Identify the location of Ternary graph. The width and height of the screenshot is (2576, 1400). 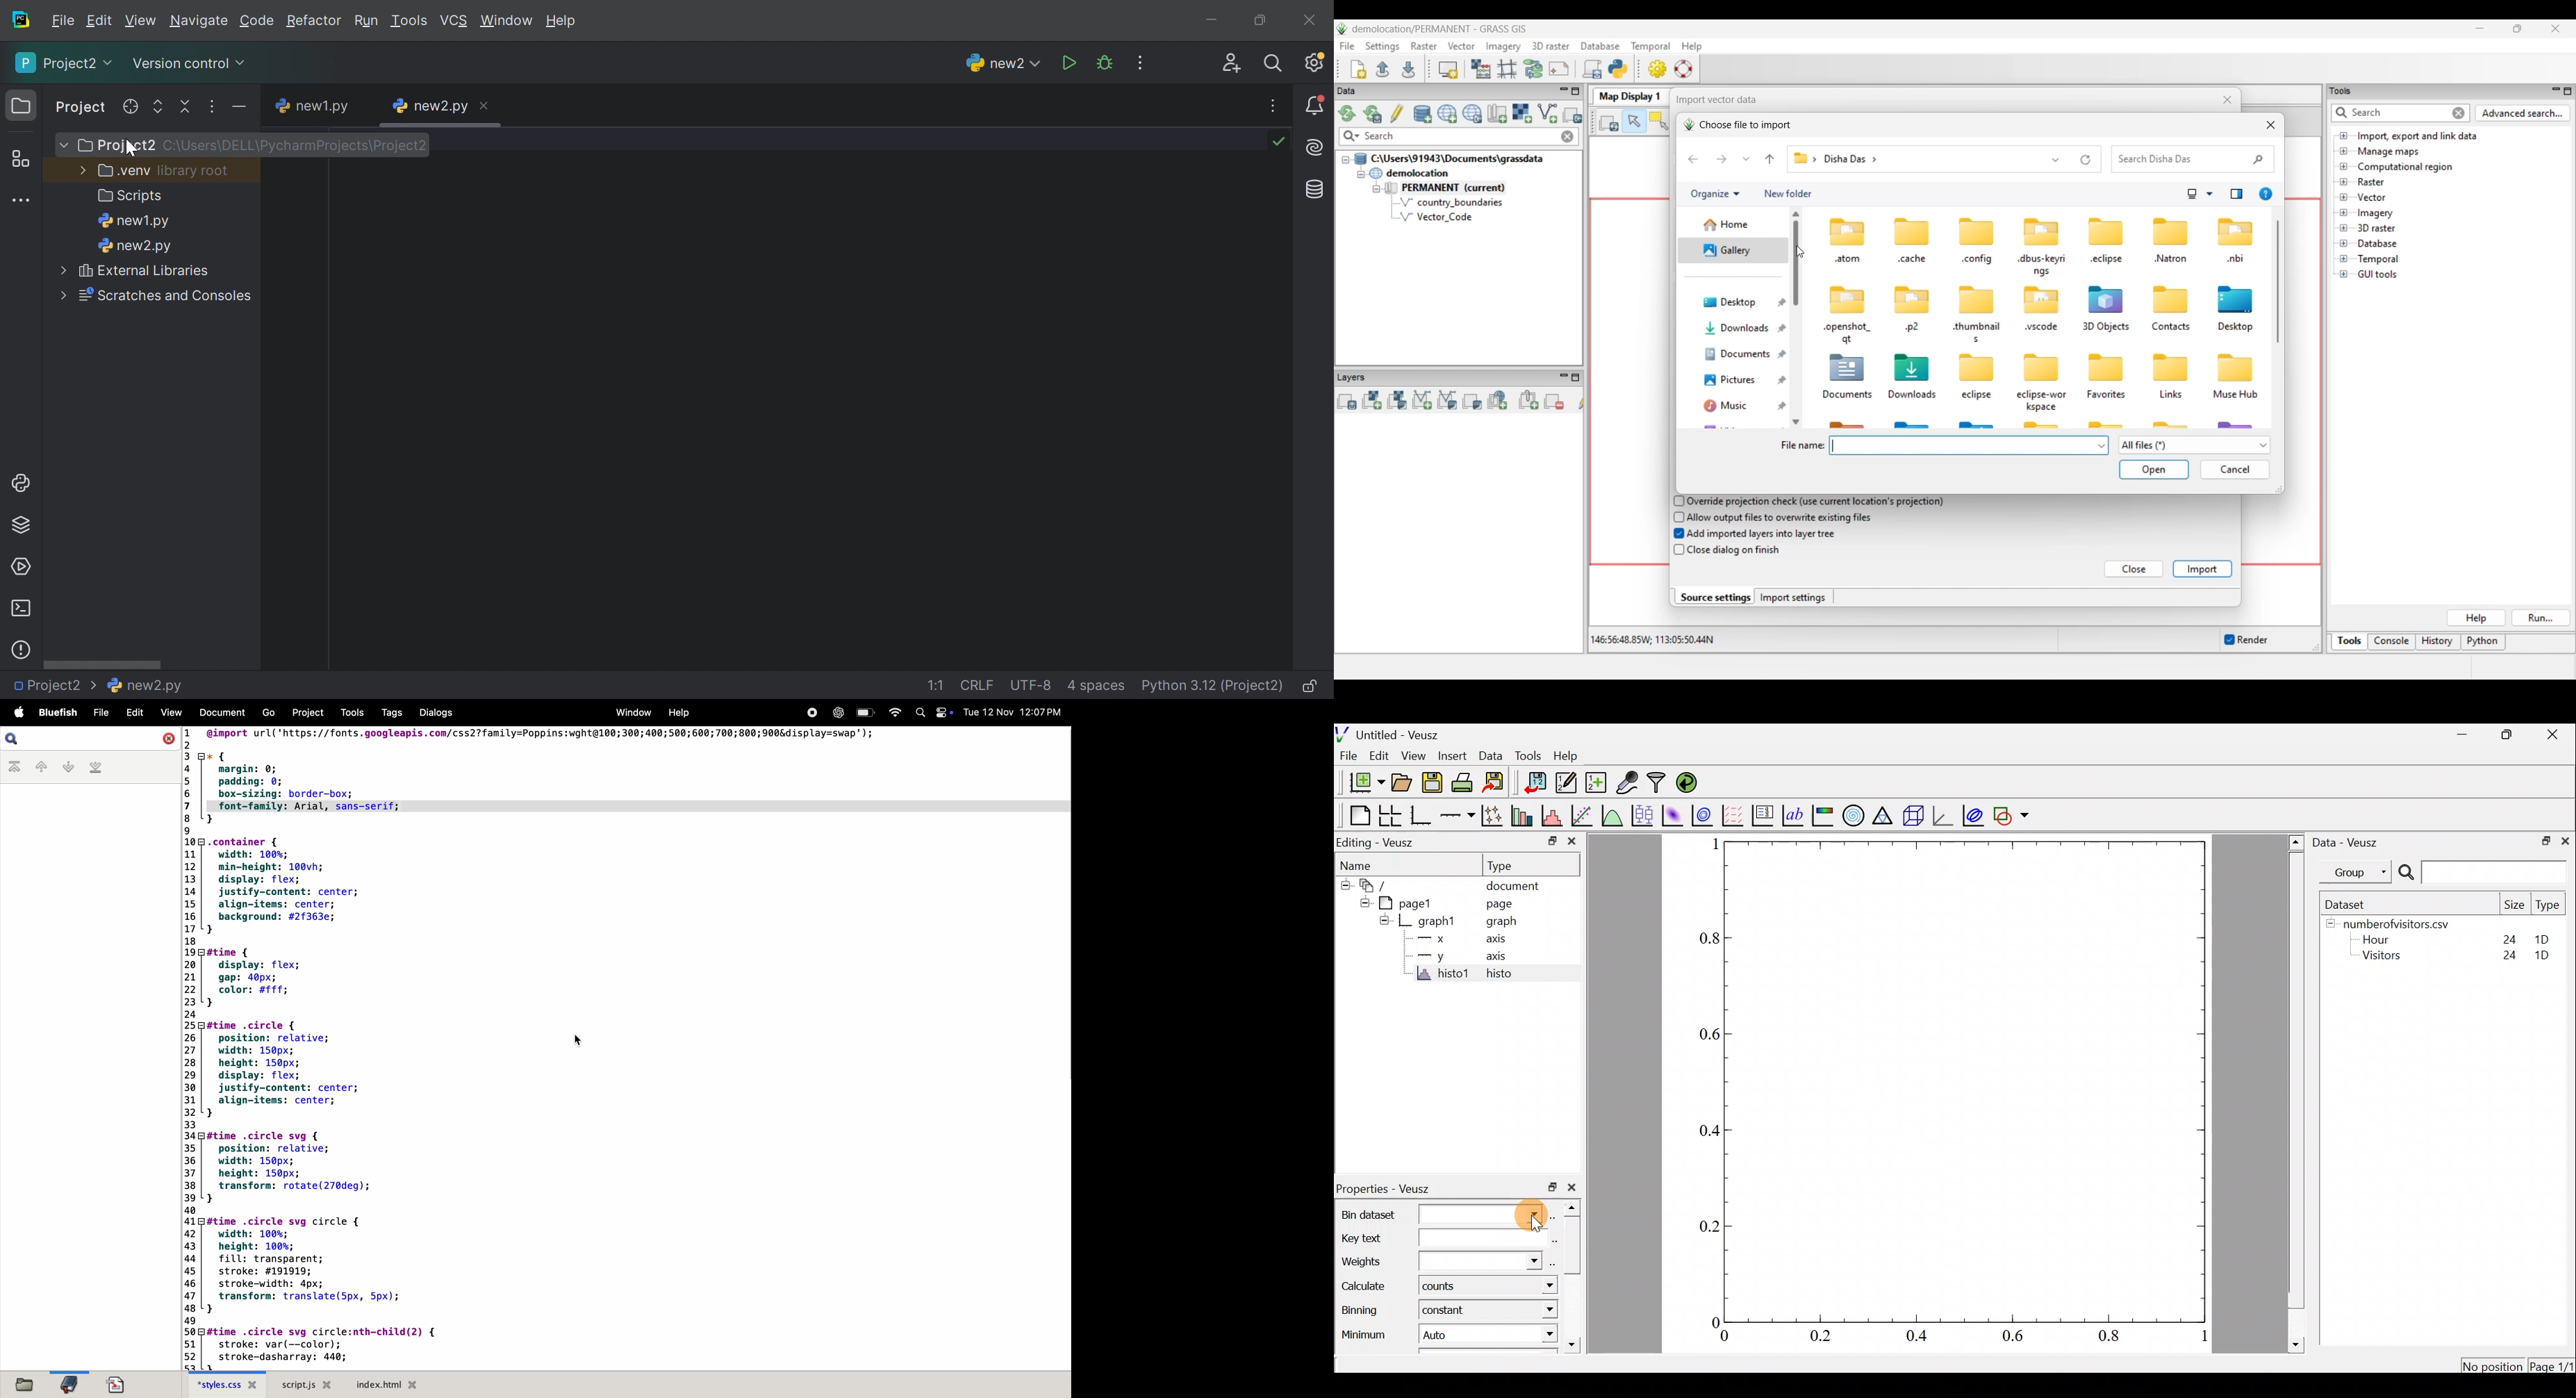
(1881, 817).